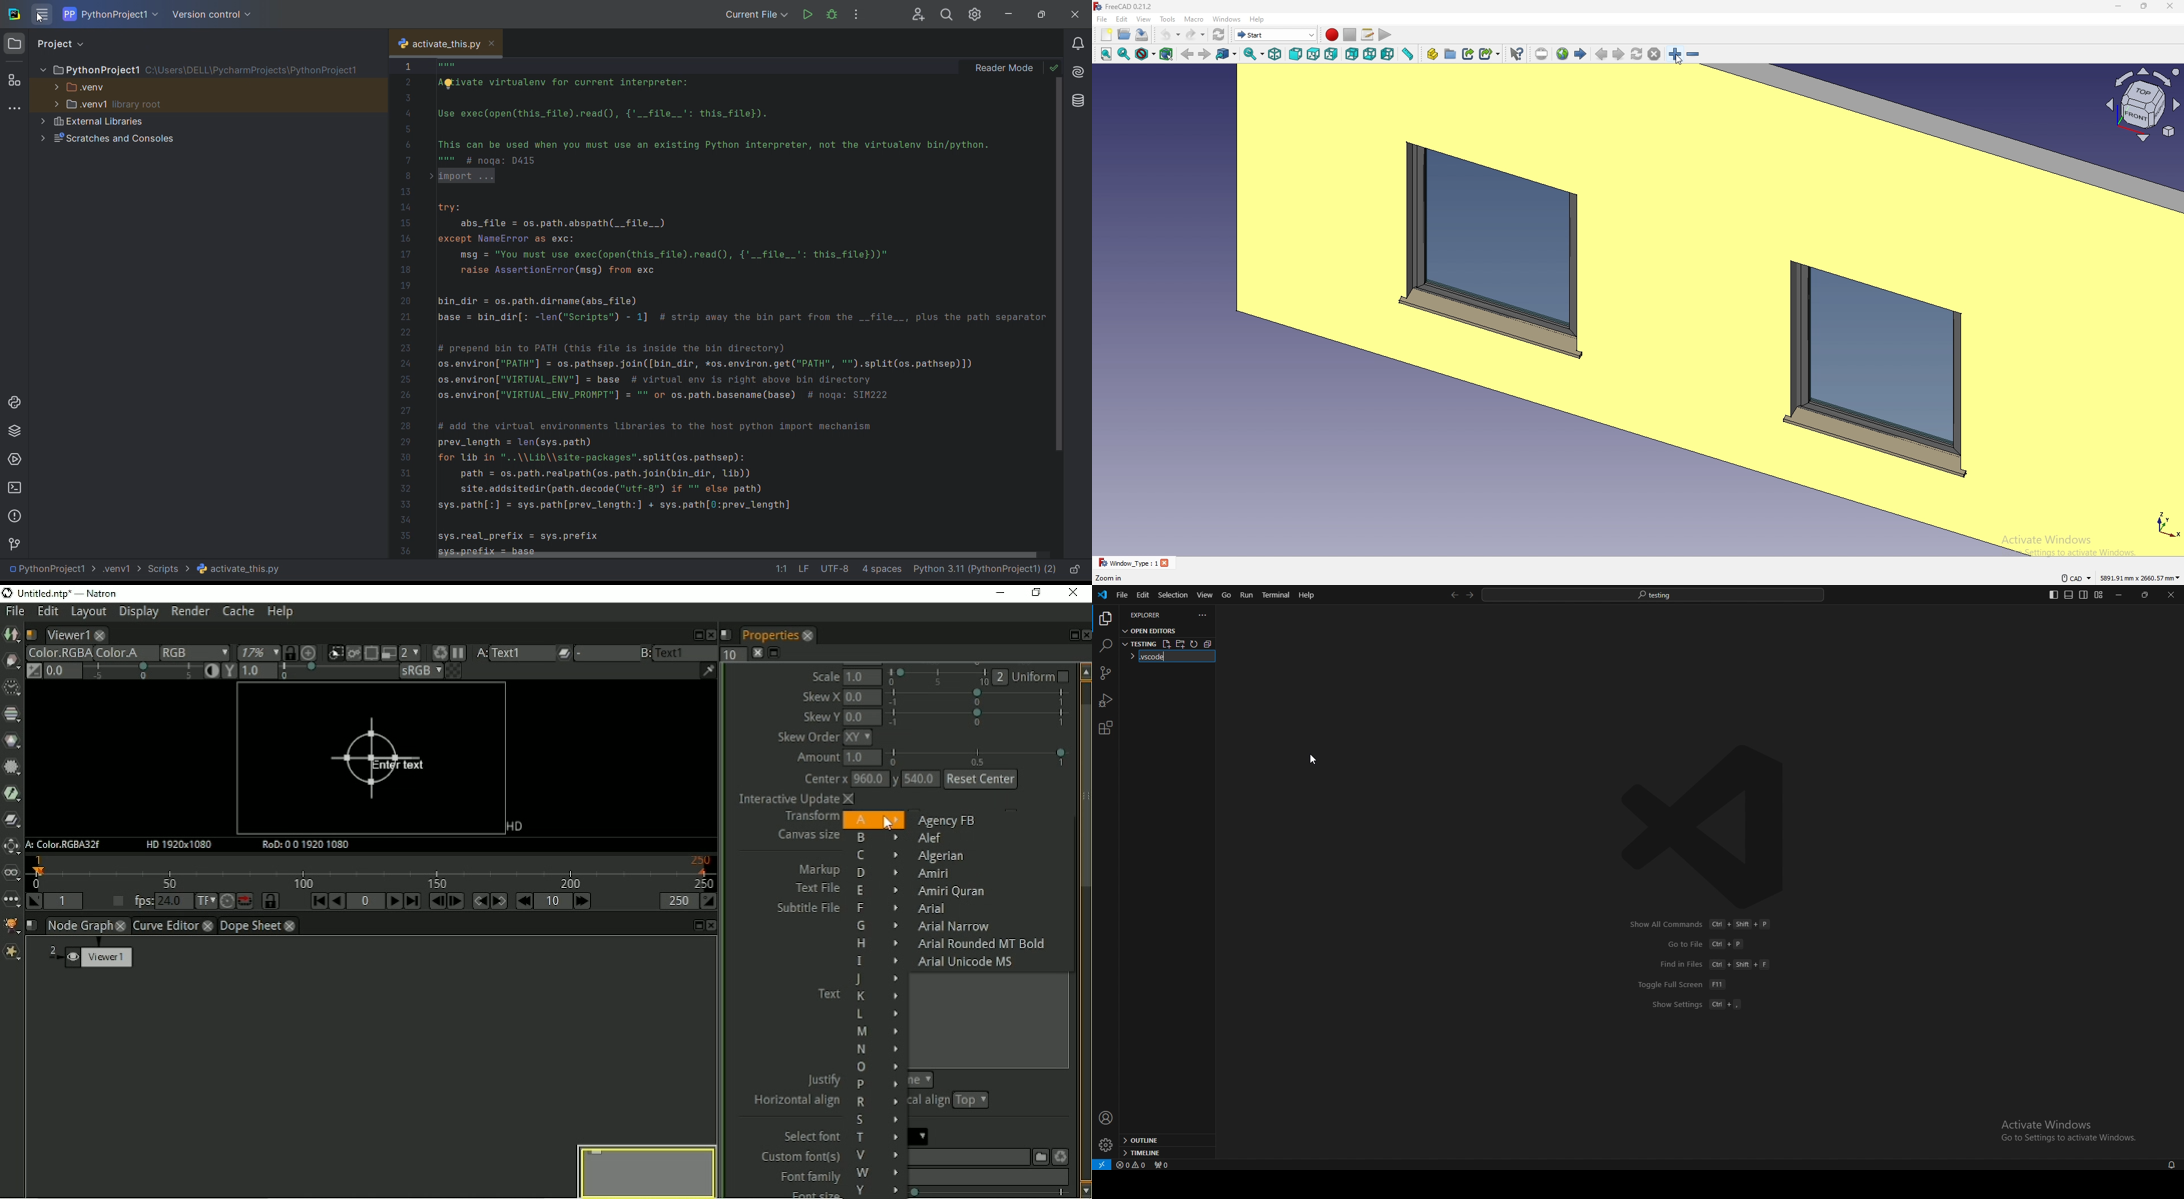  I want to click on fit all, so click(1106, 54).